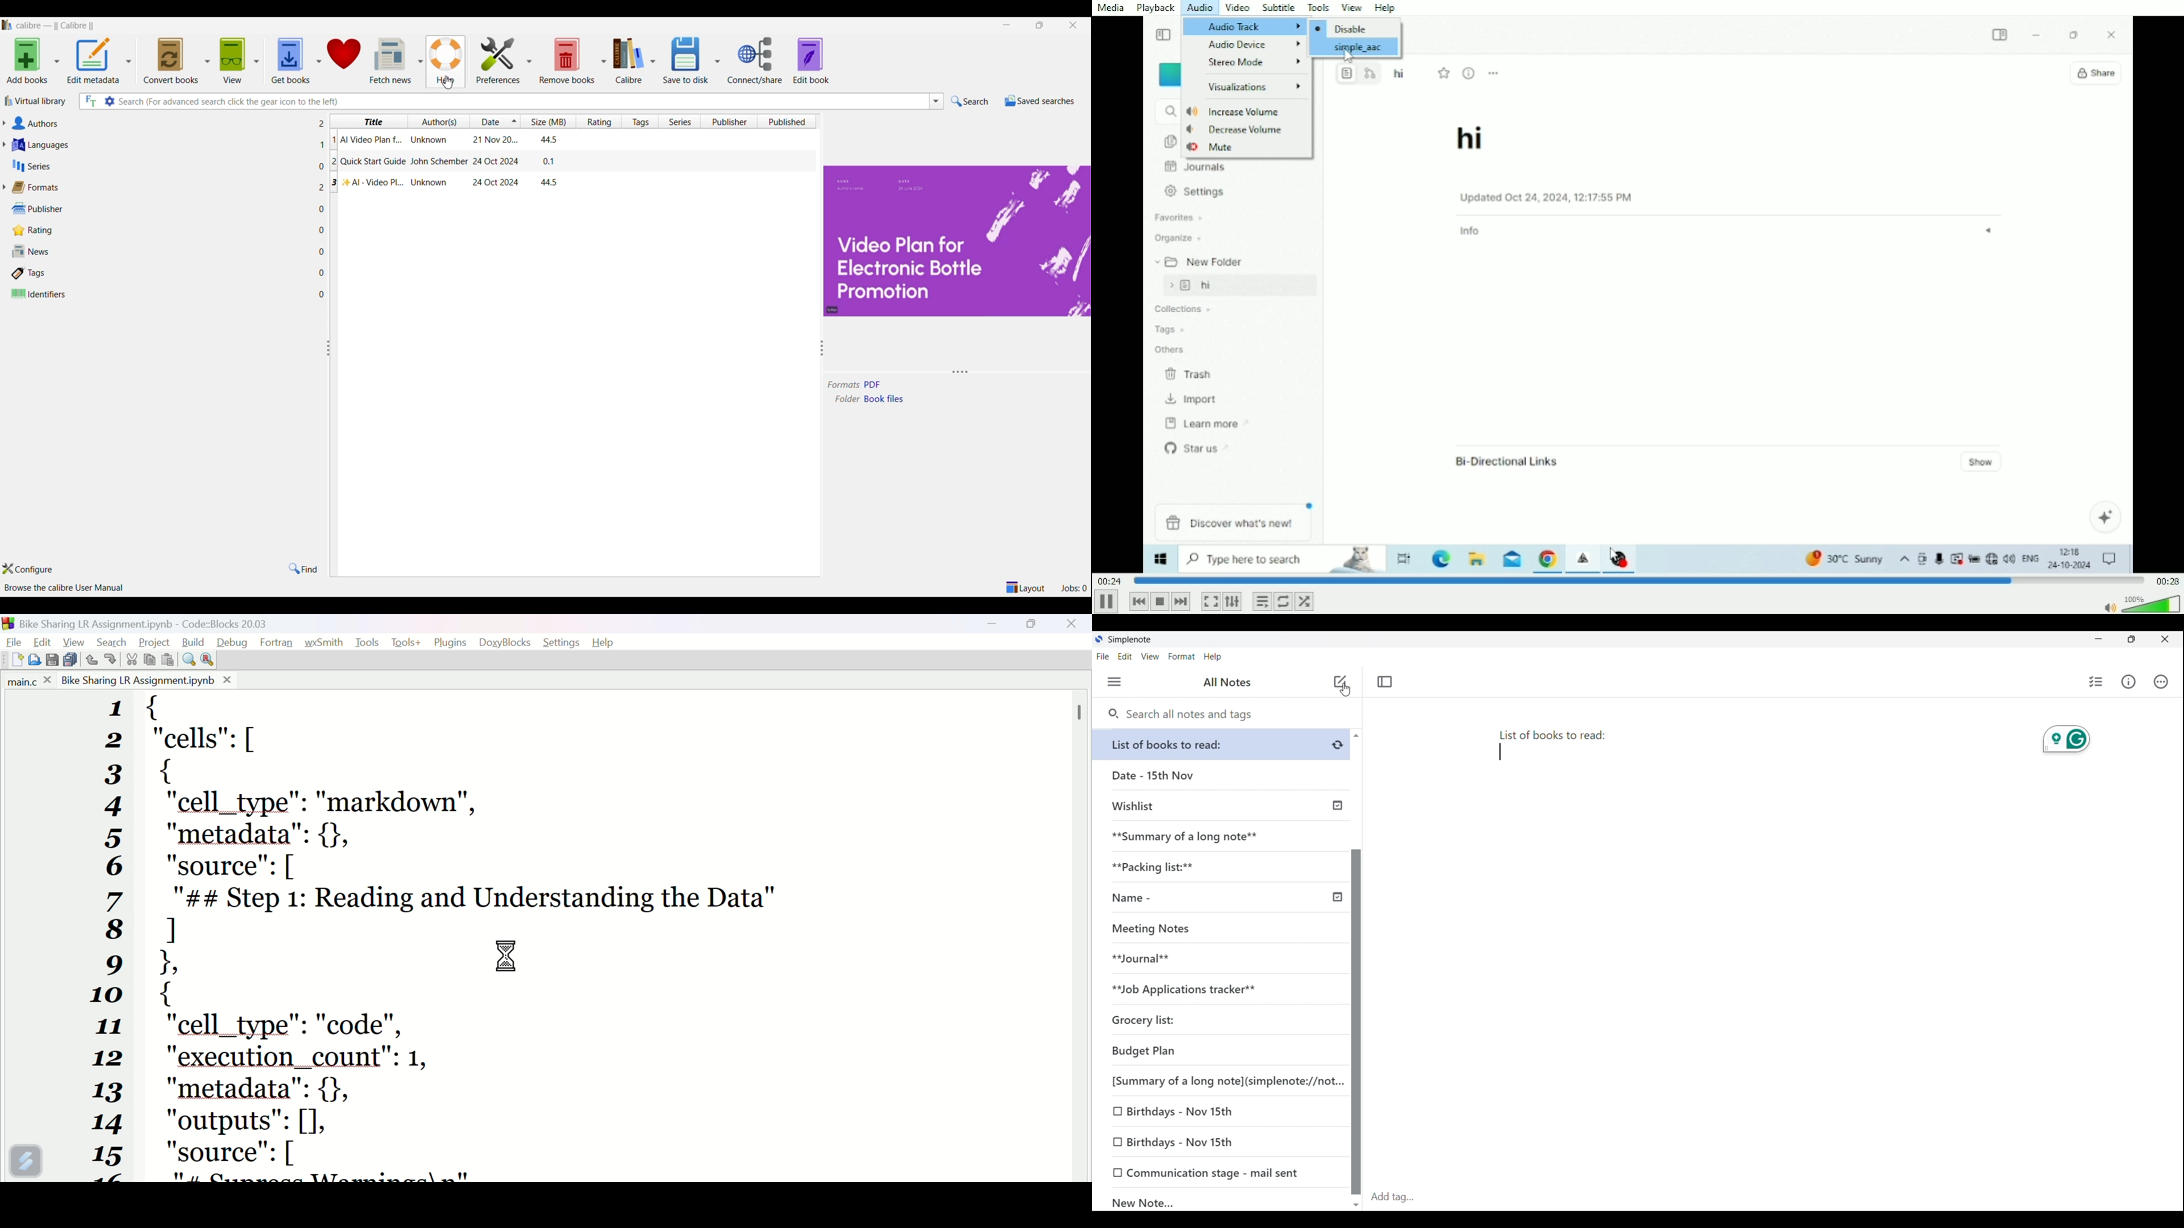  Describe the element at coordinates (1385, 682) in the screenshot. I see `Toggle focus mode` at that location.